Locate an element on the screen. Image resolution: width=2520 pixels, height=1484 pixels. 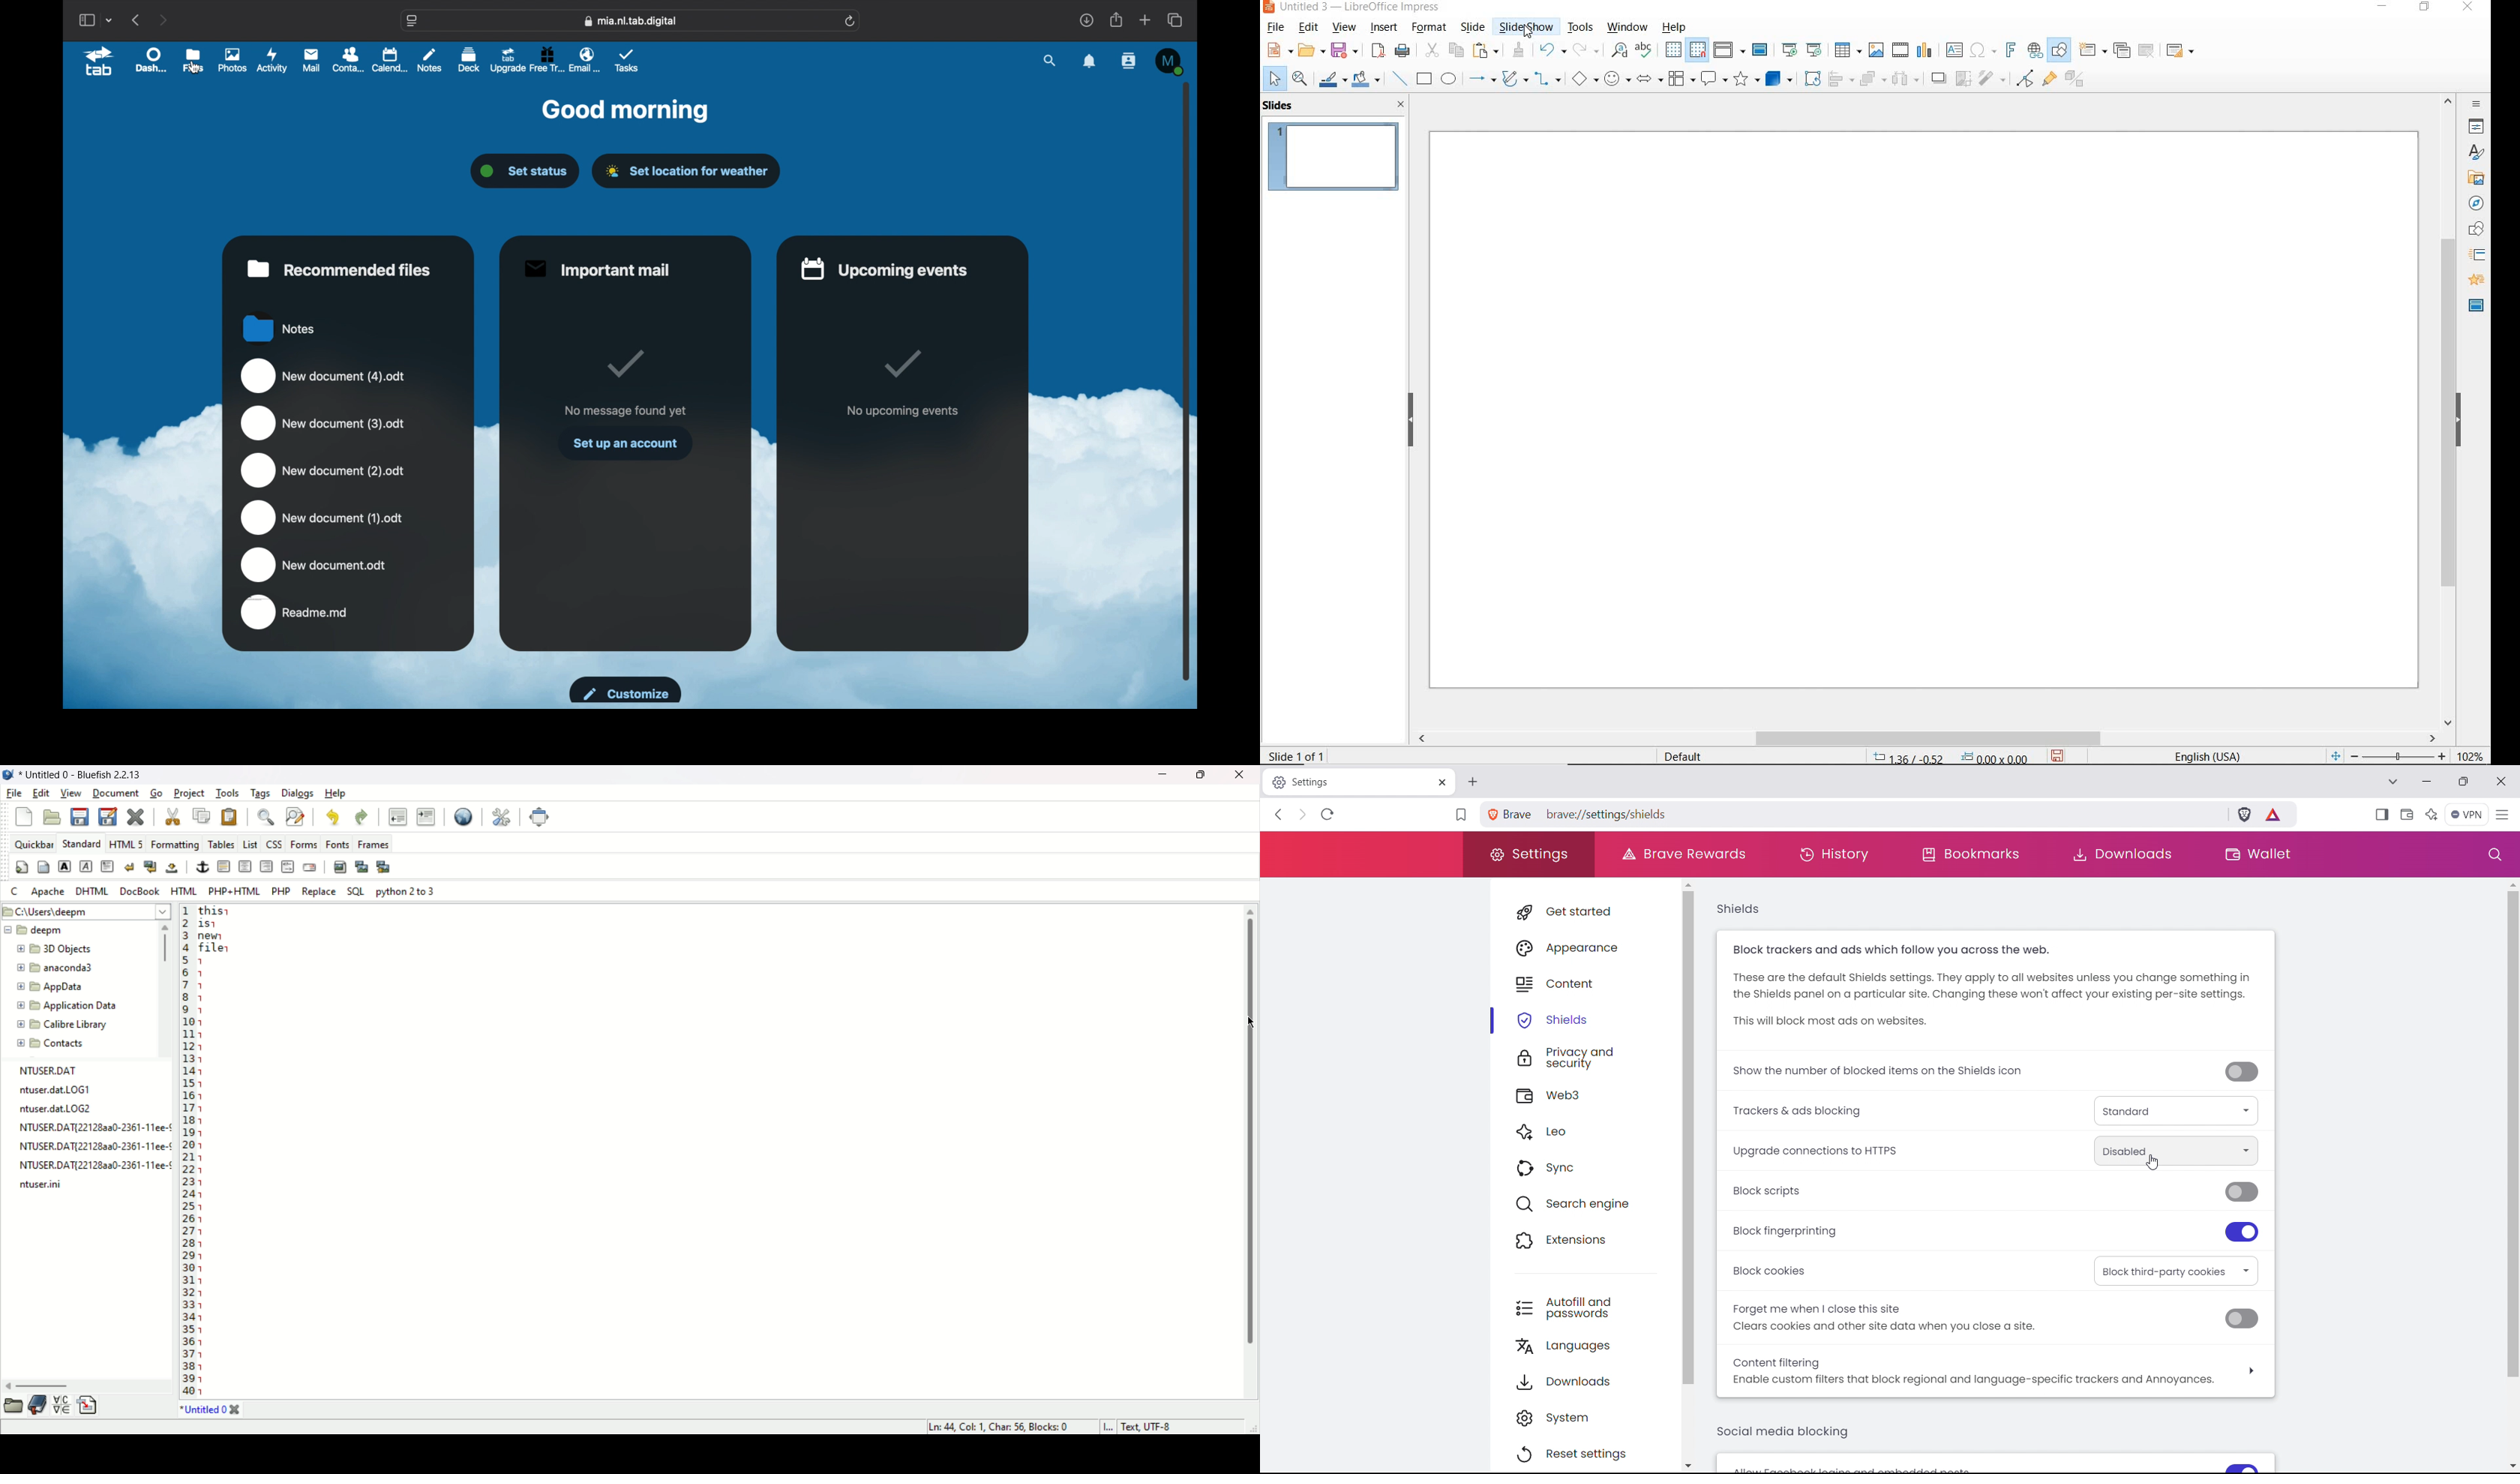
deck is located at coordinates (469, 59).